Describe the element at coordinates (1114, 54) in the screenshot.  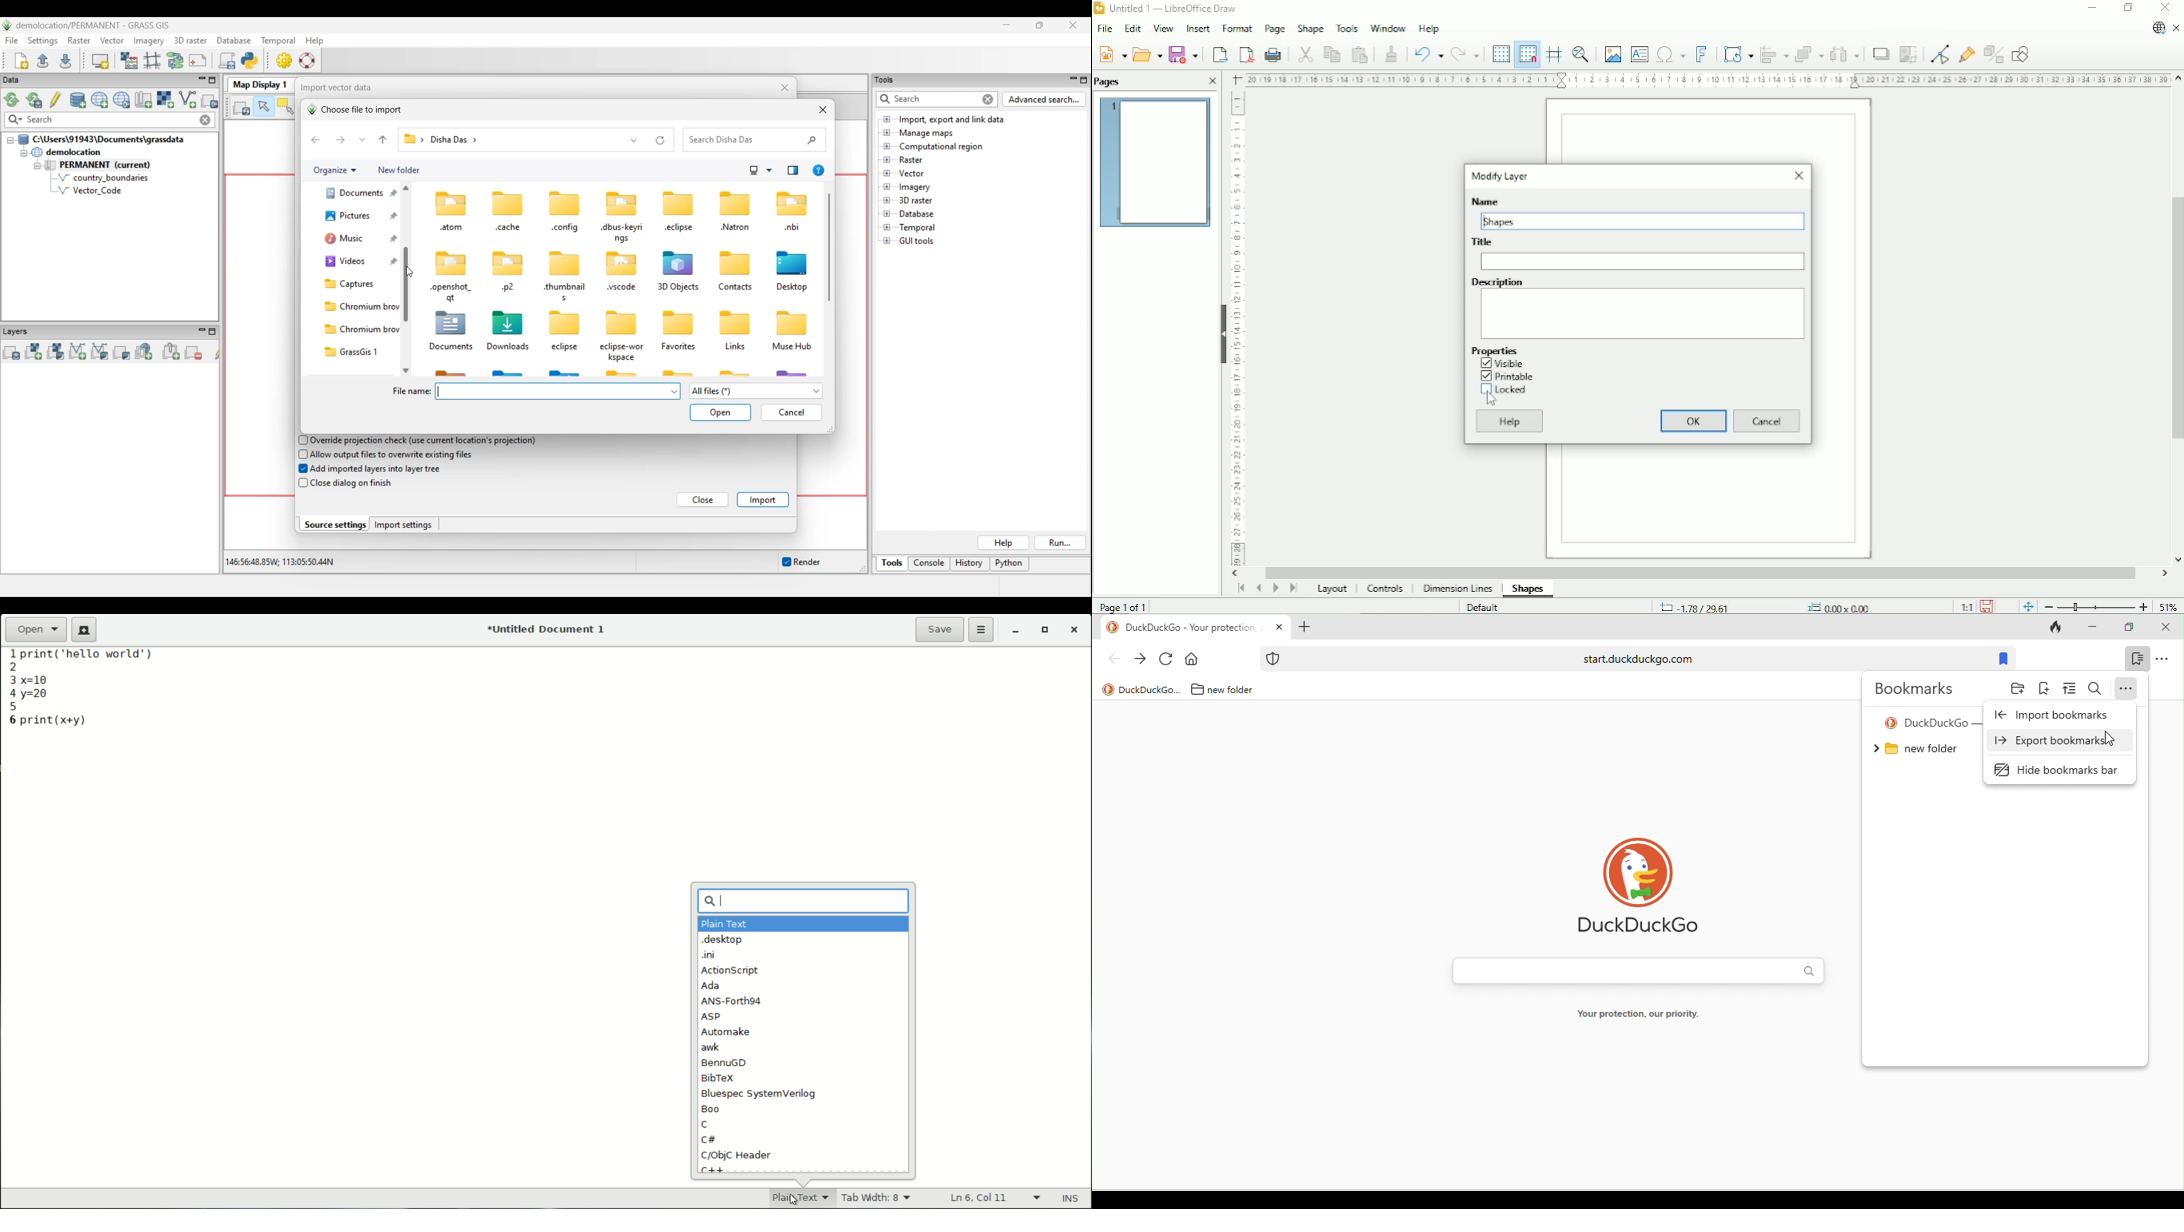
I see `New` at that location.